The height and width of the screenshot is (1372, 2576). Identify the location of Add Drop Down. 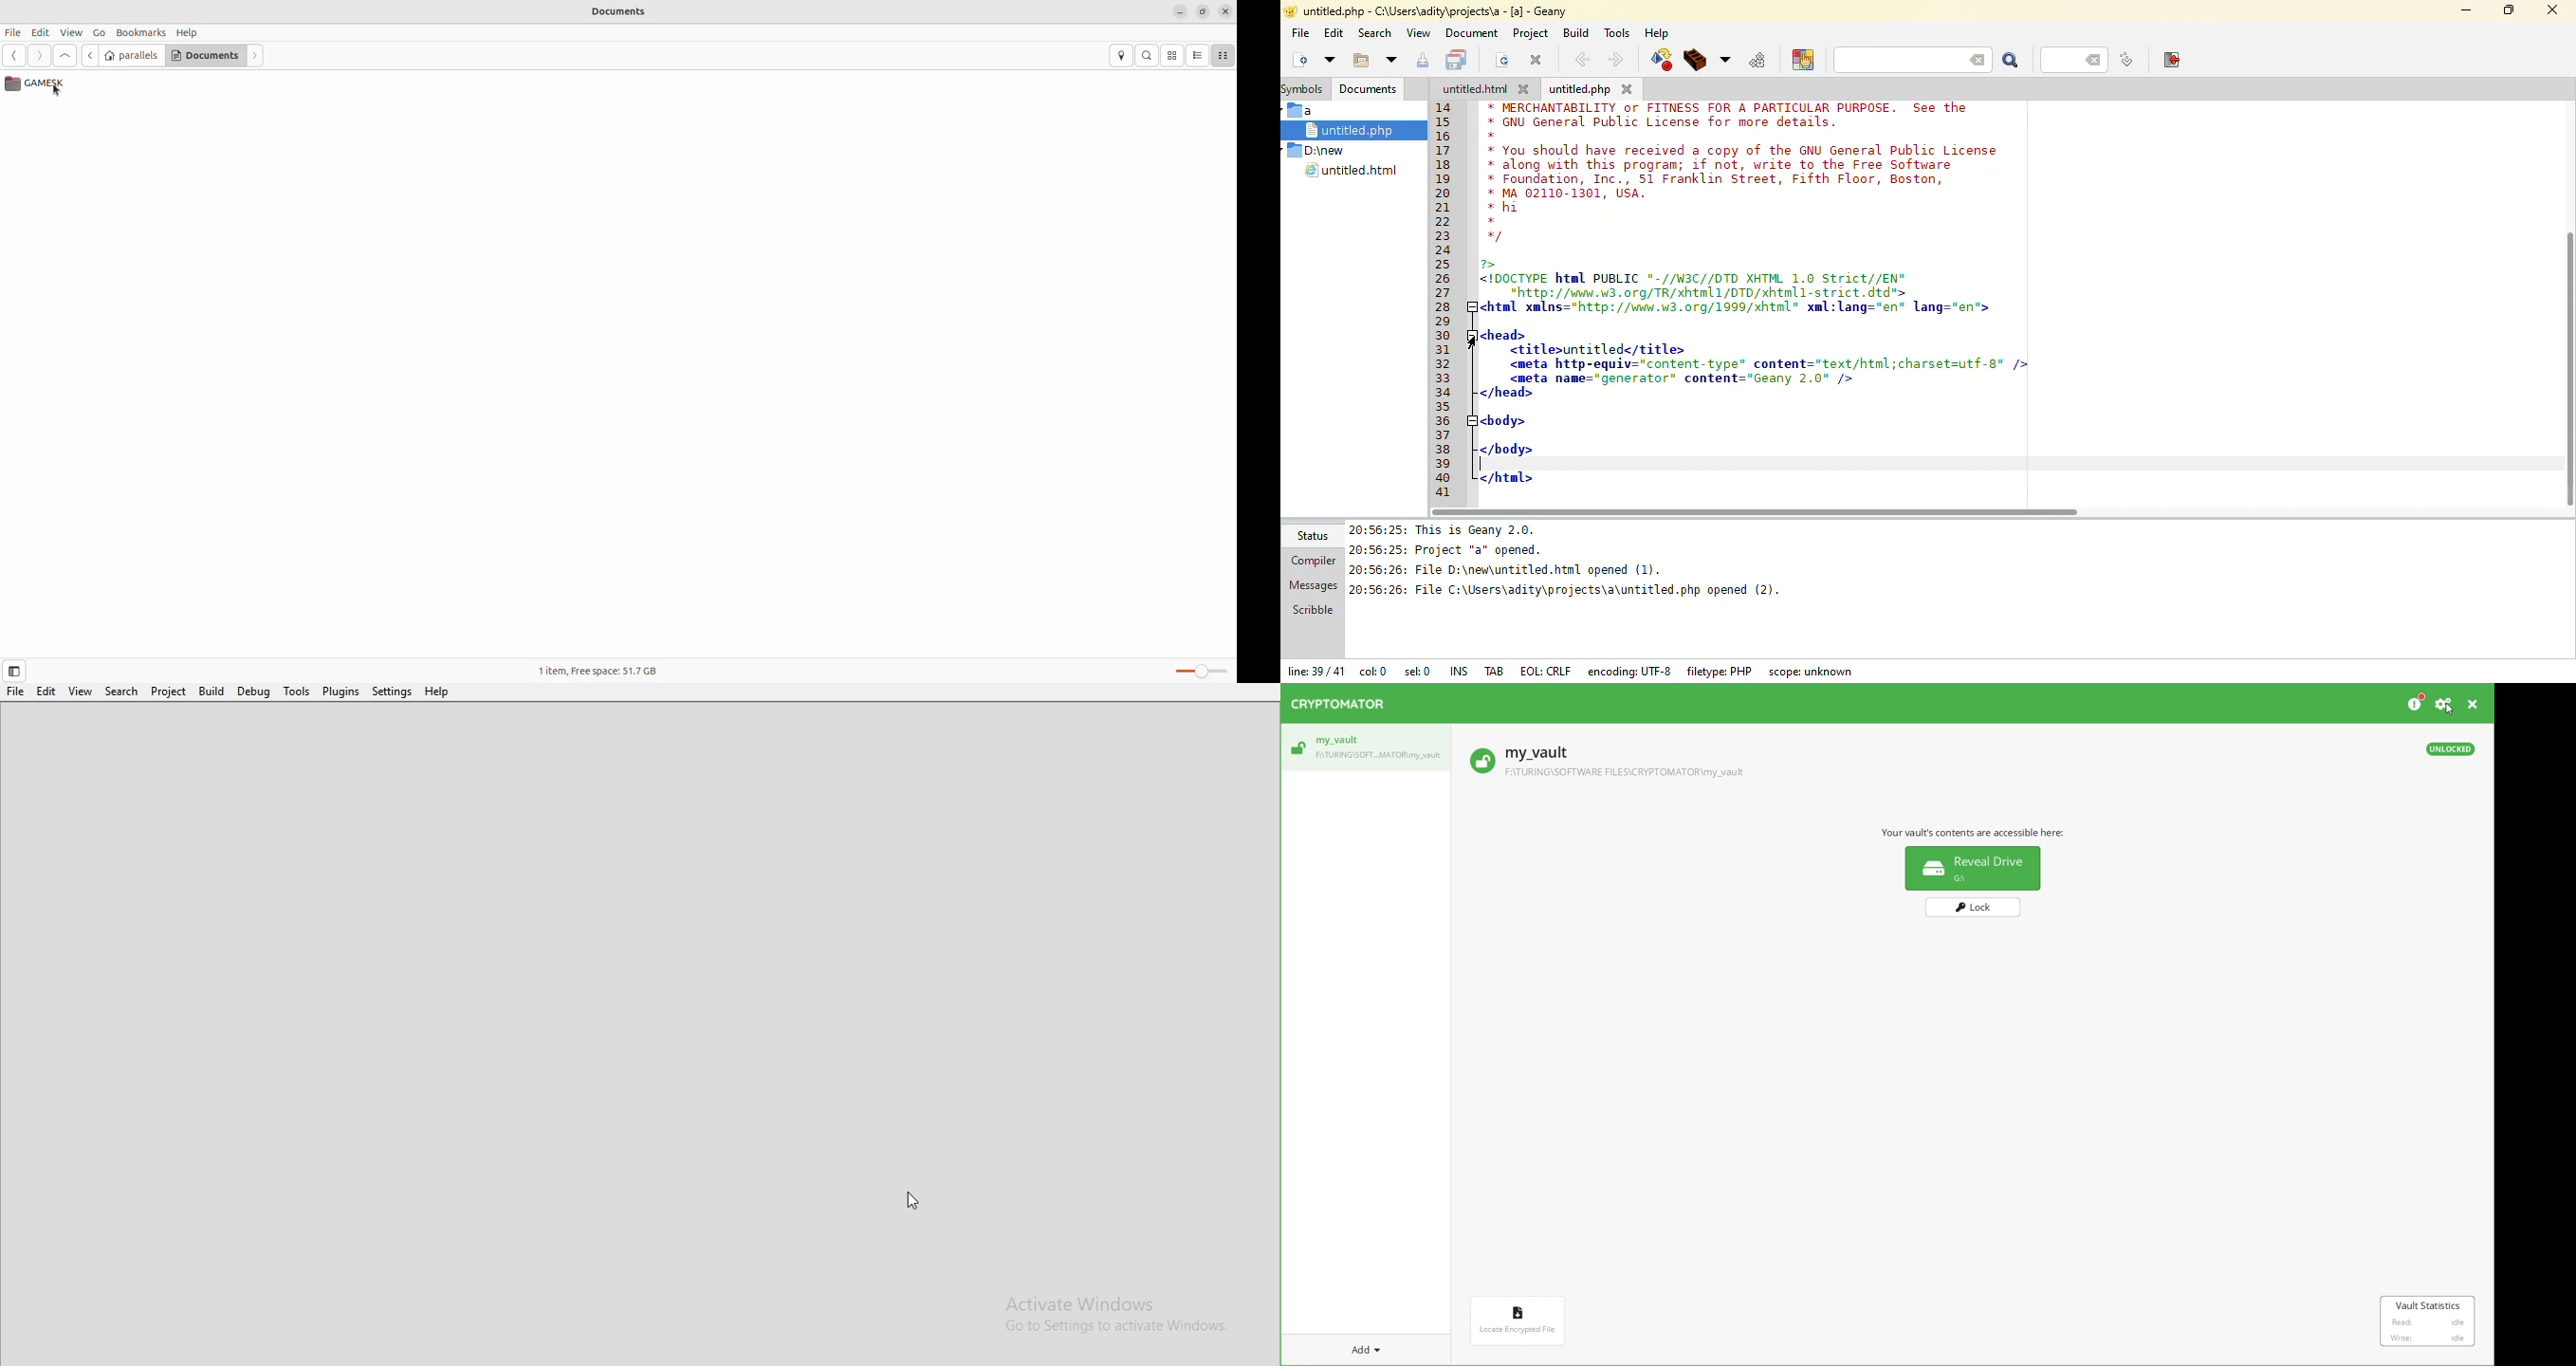
(1381, 1350).